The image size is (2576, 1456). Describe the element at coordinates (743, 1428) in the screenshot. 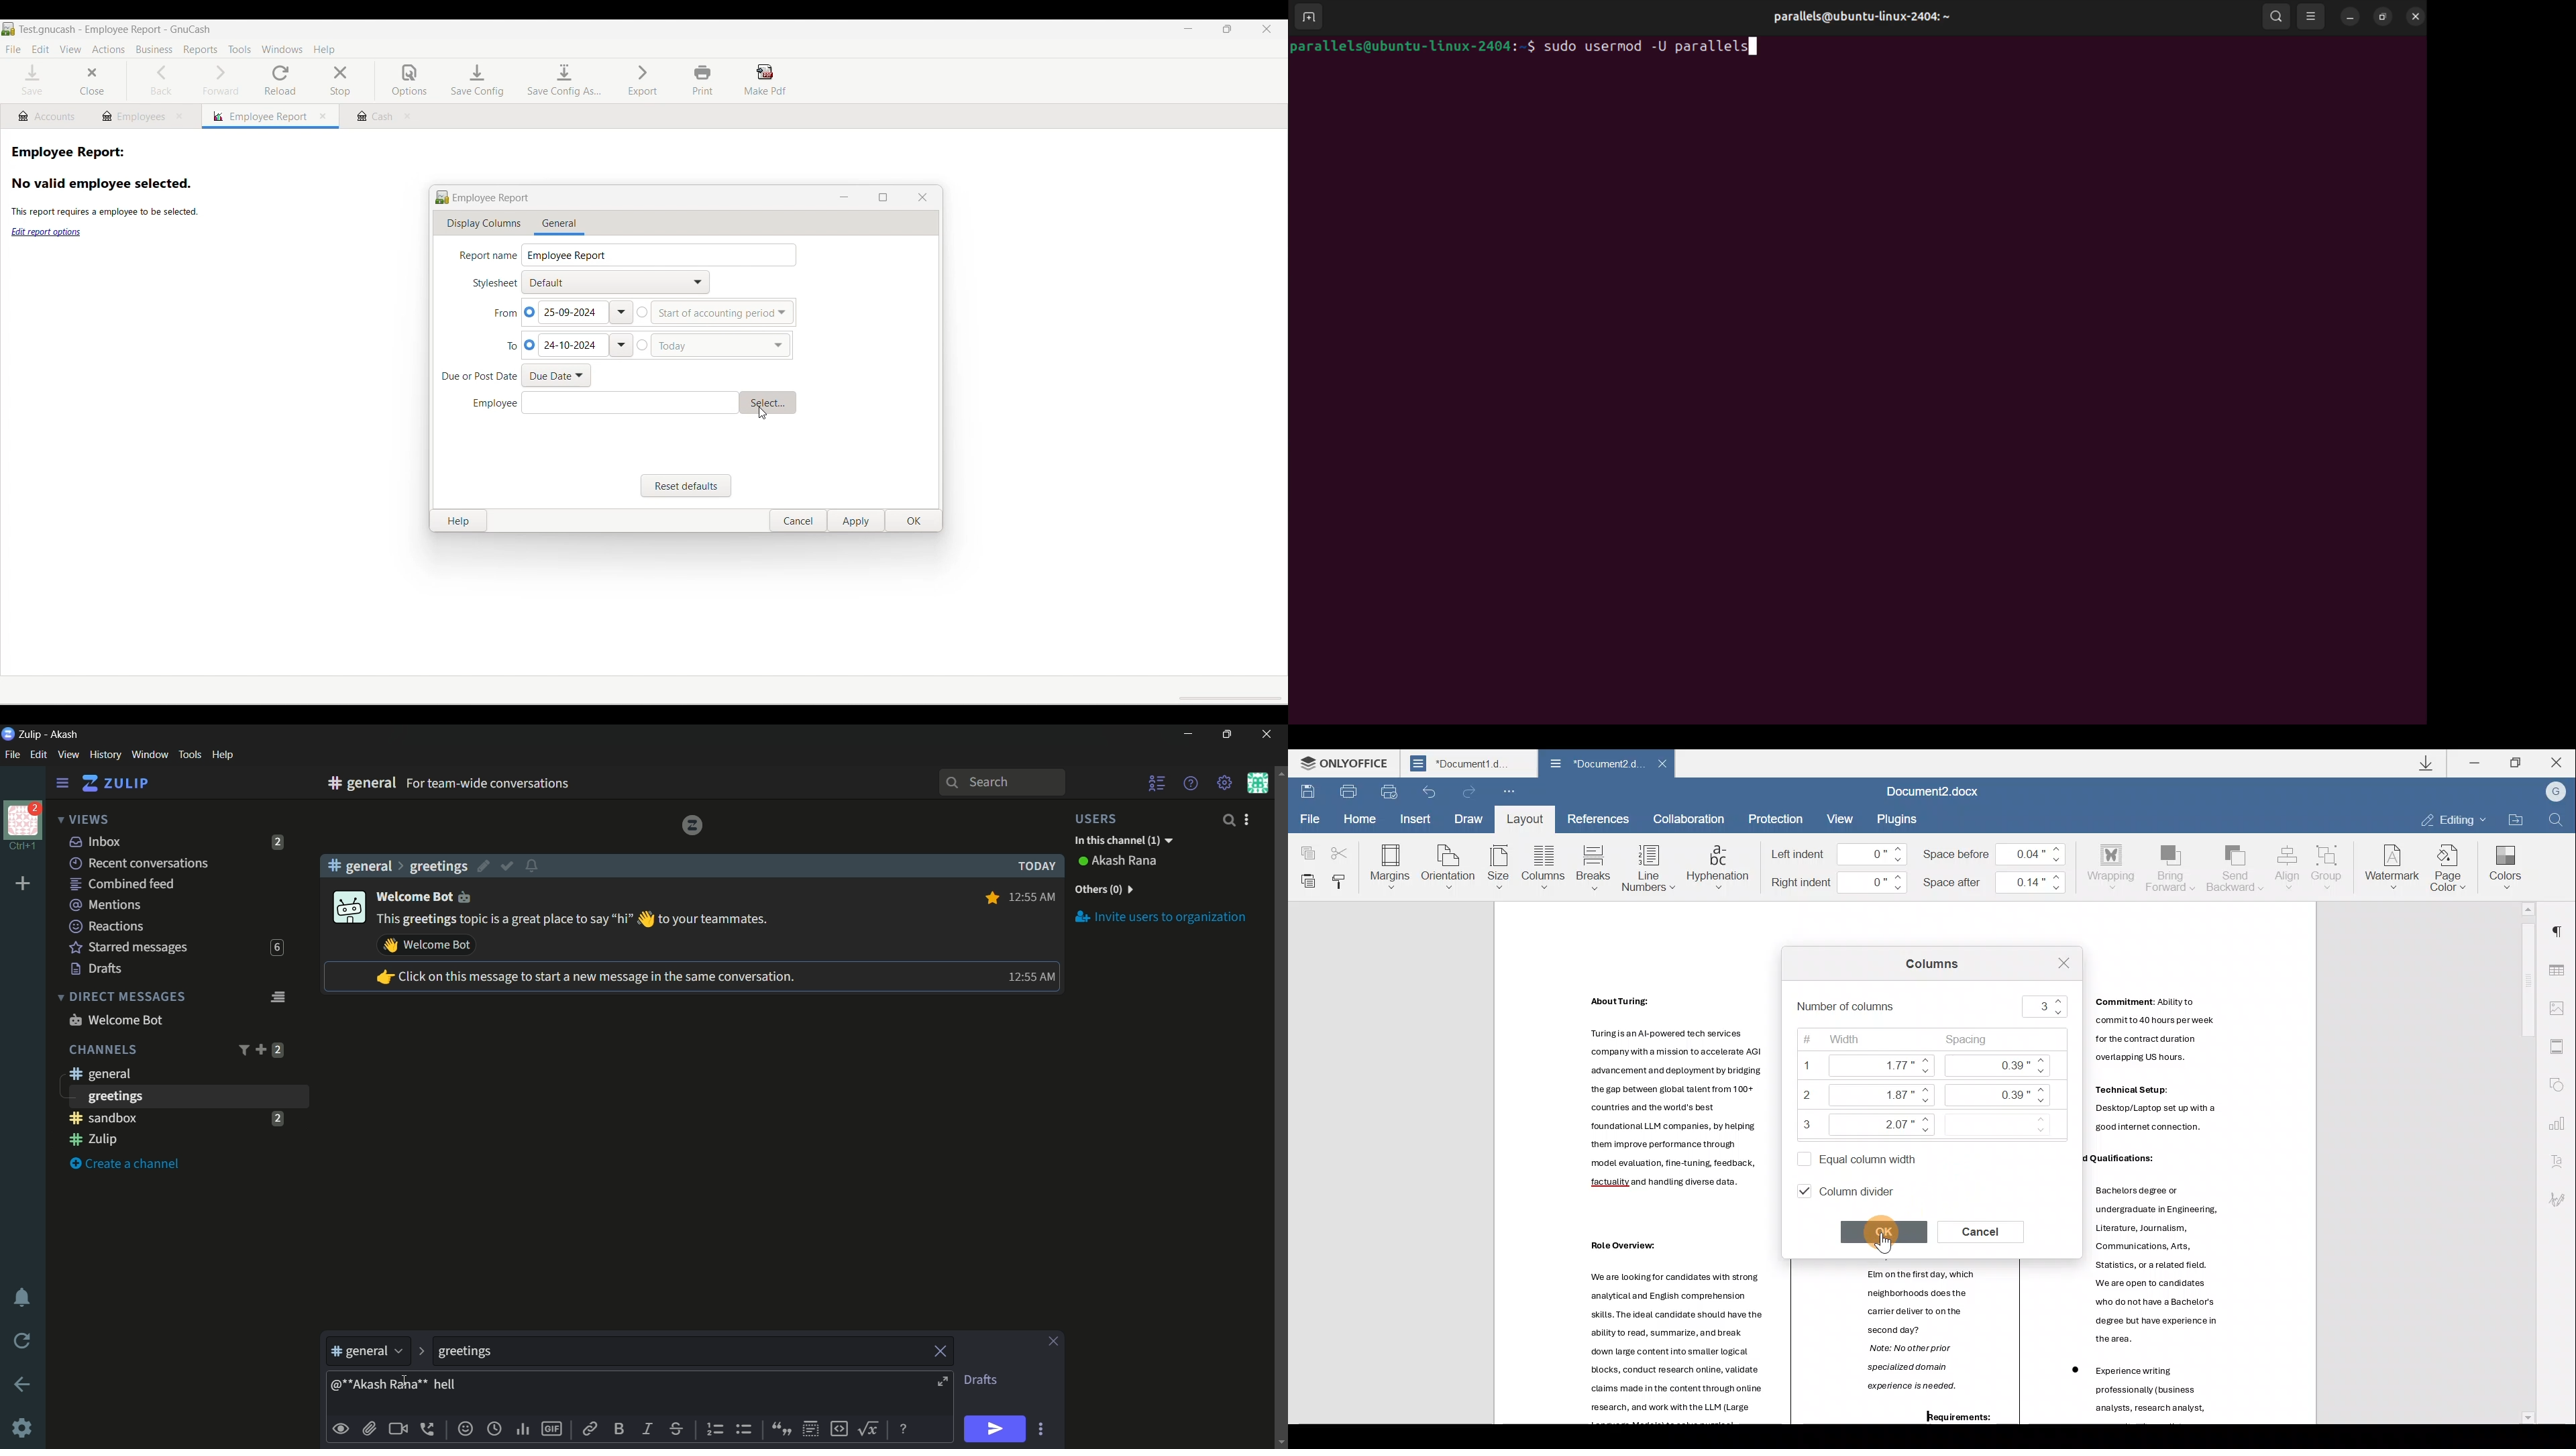

I see `underordered list` at that location.